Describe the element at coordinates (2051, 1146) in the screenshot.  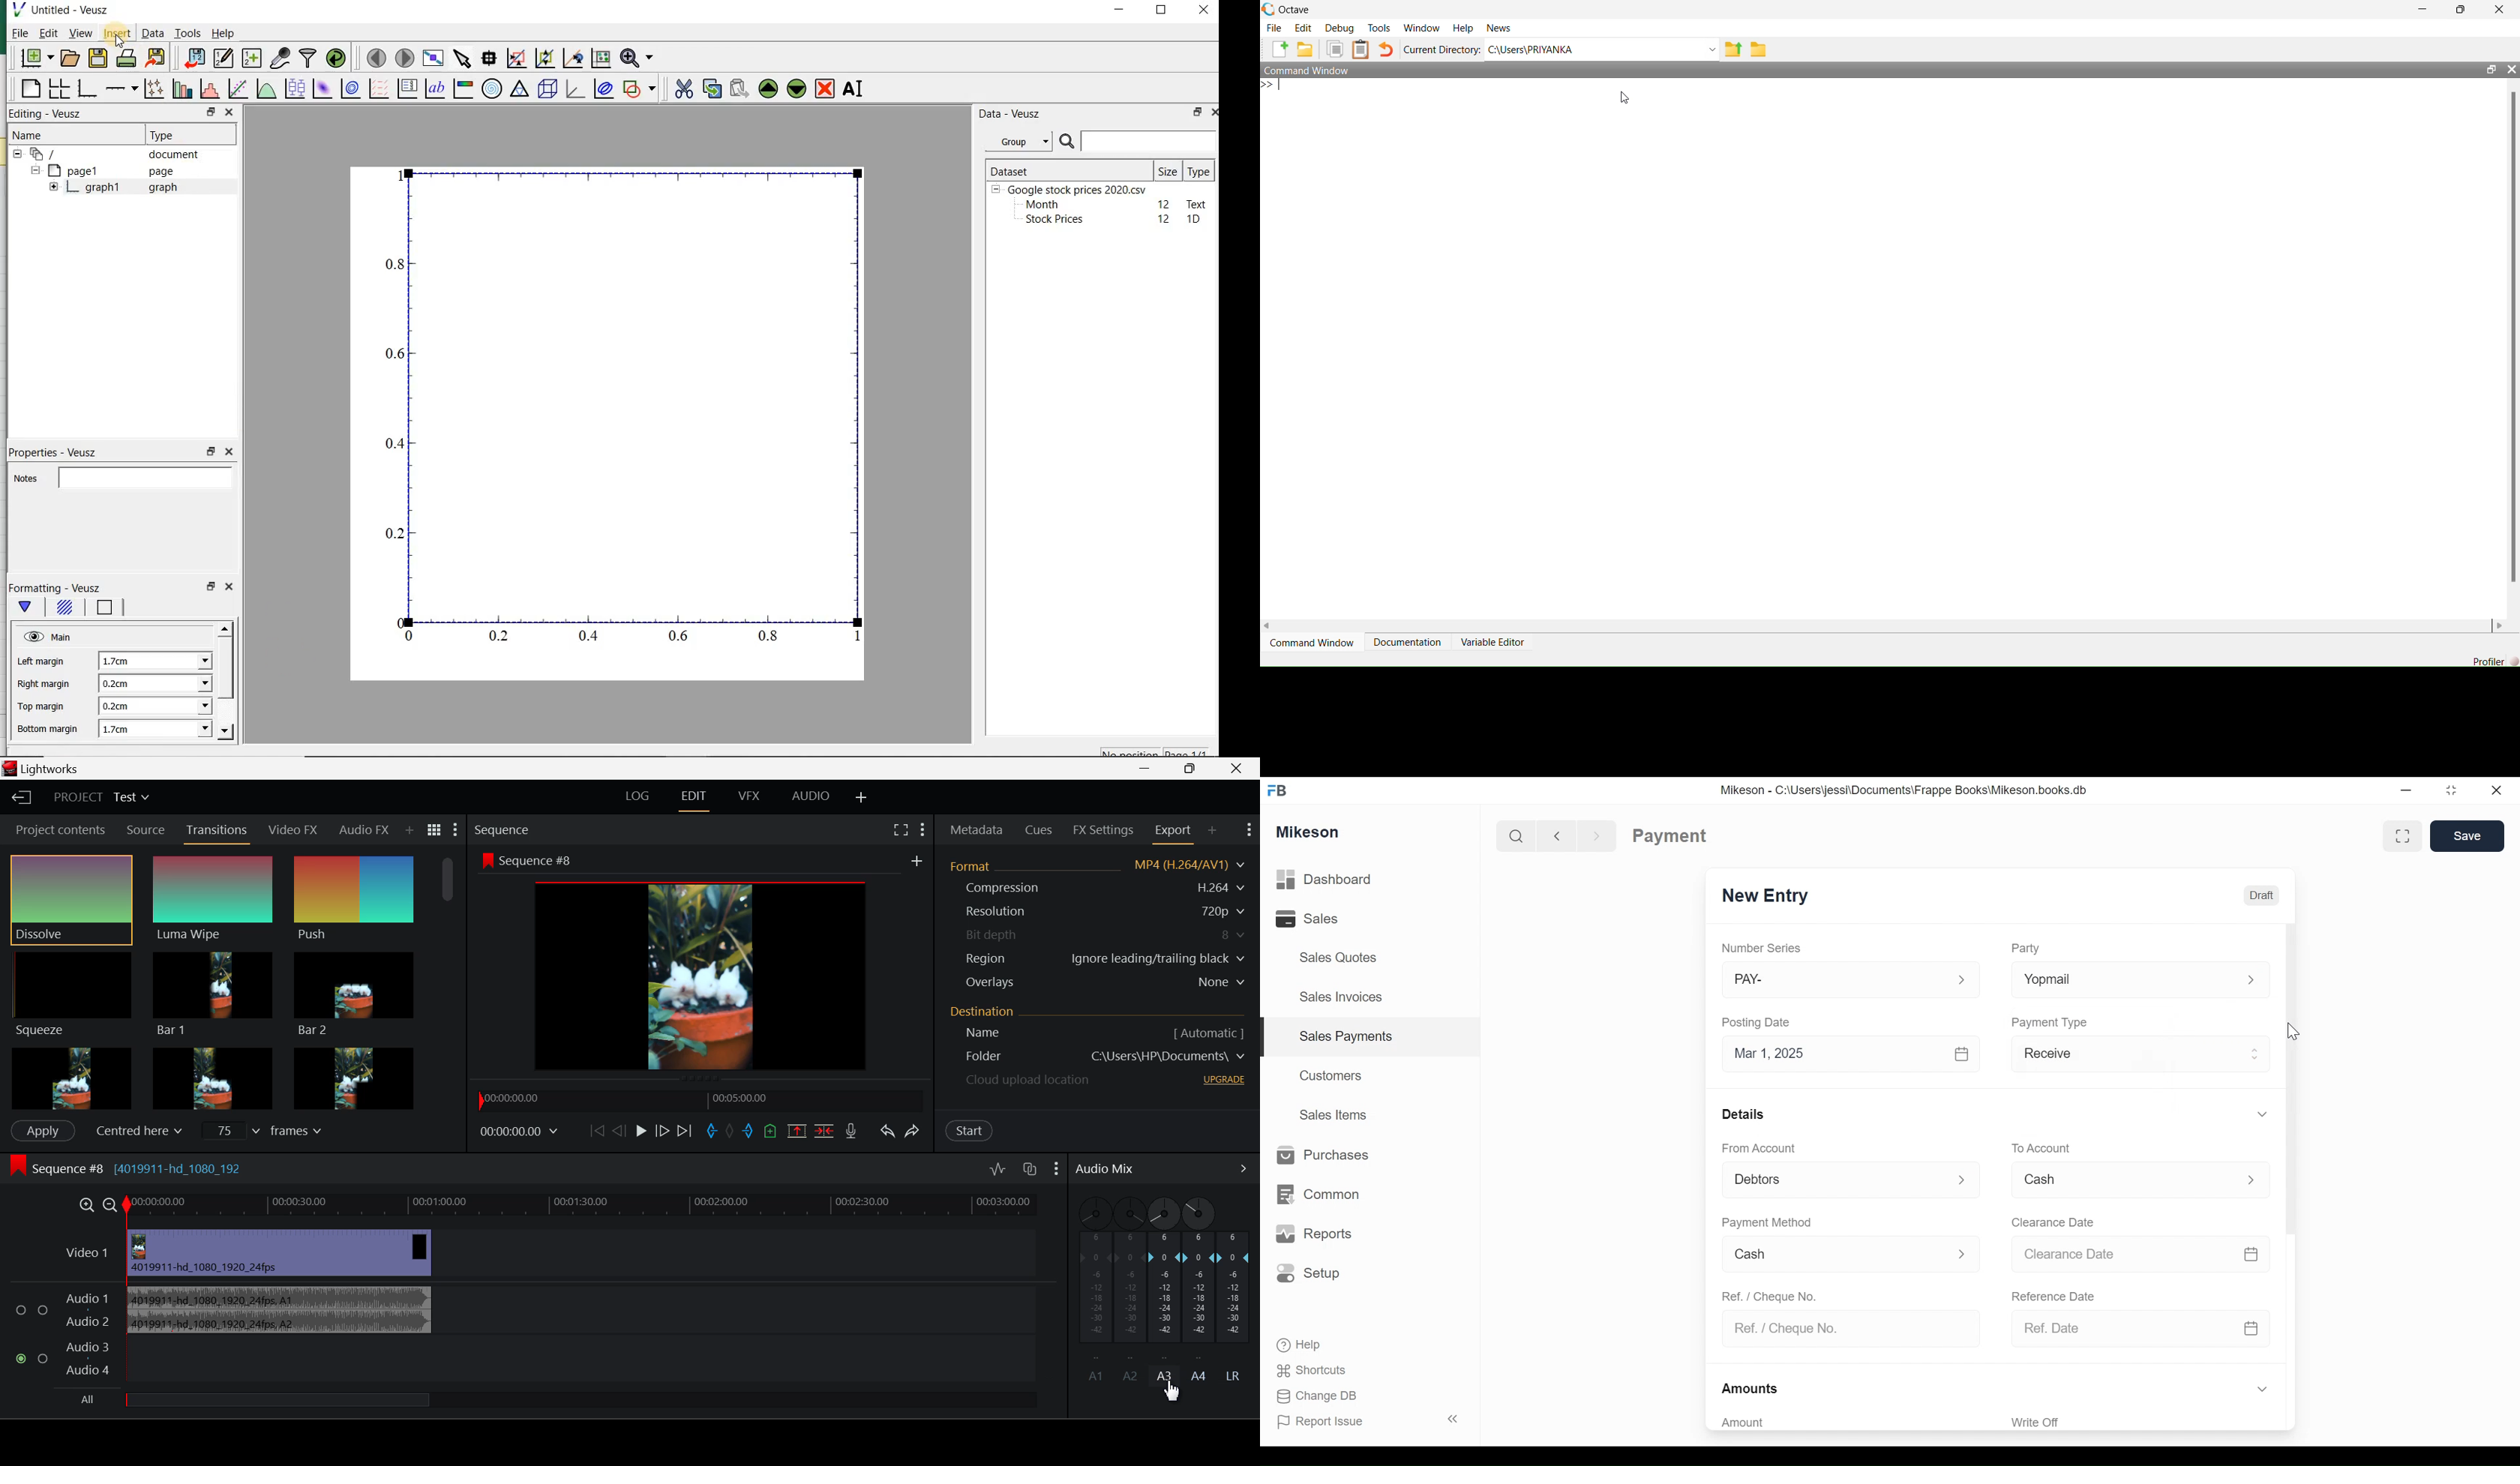
I see `To account` at that location.